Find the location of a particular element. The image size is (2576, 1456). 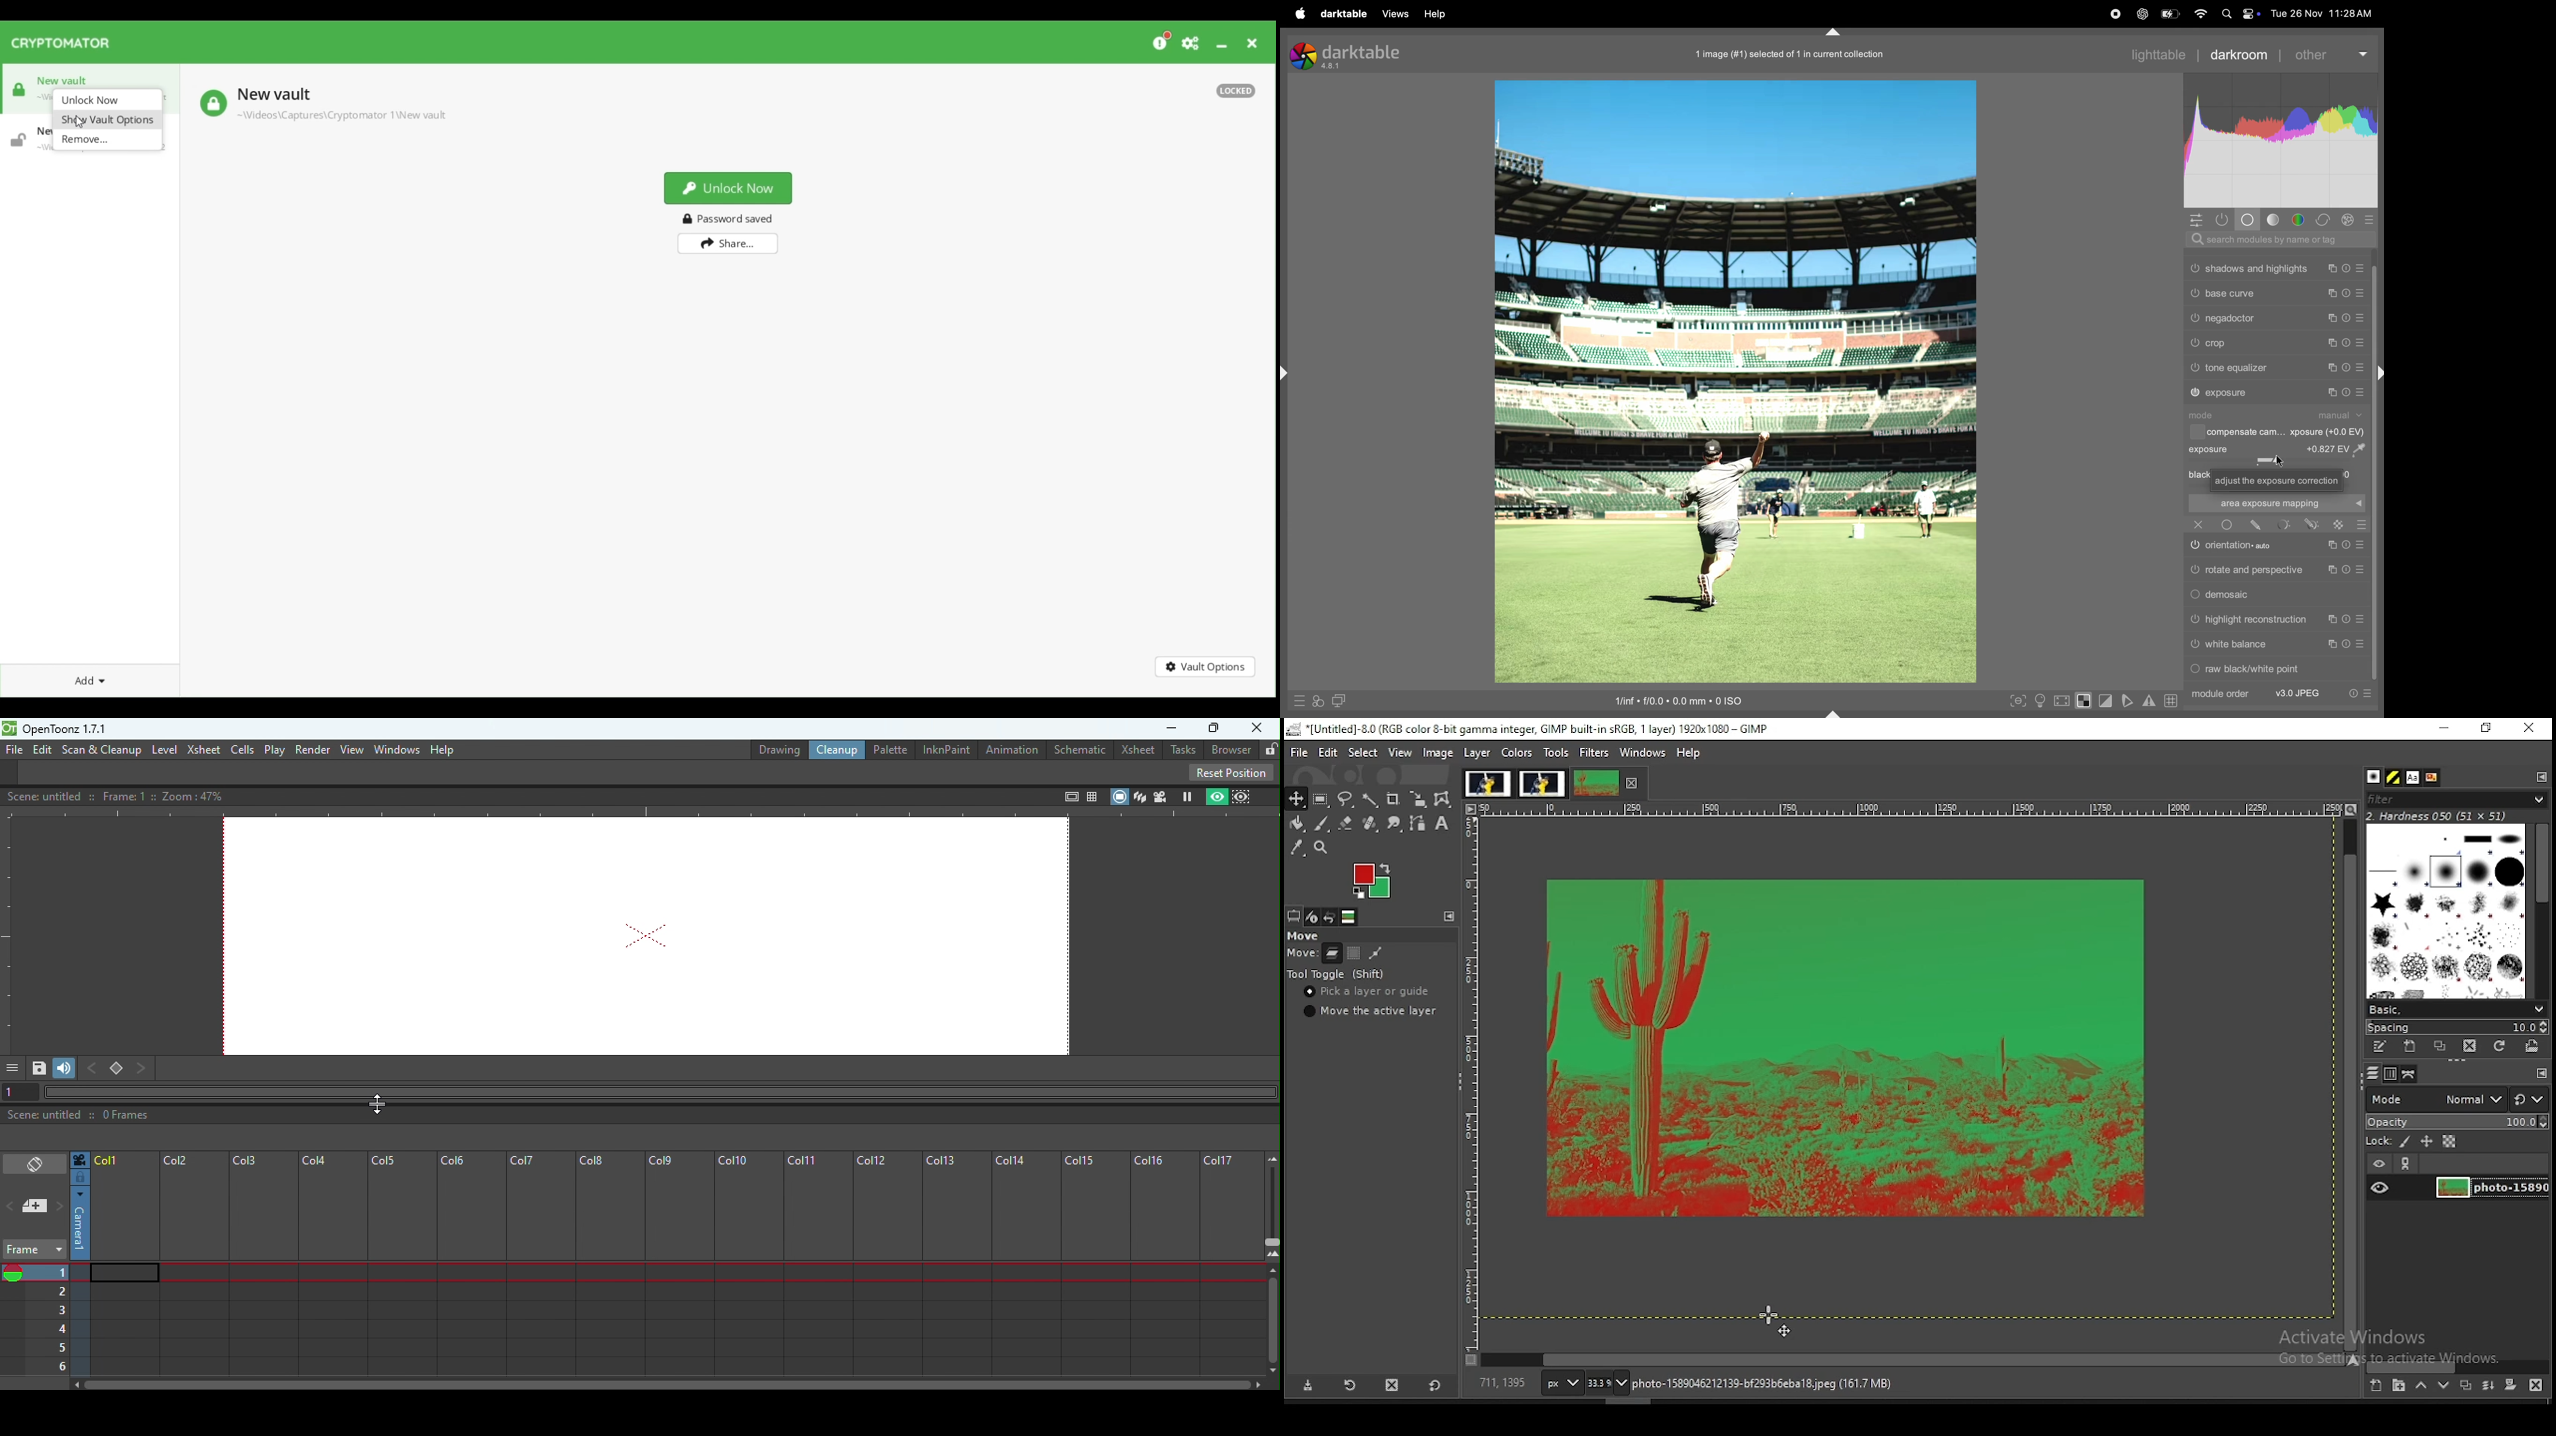

pick a layer or guide is located at coordinates (1367, 991).